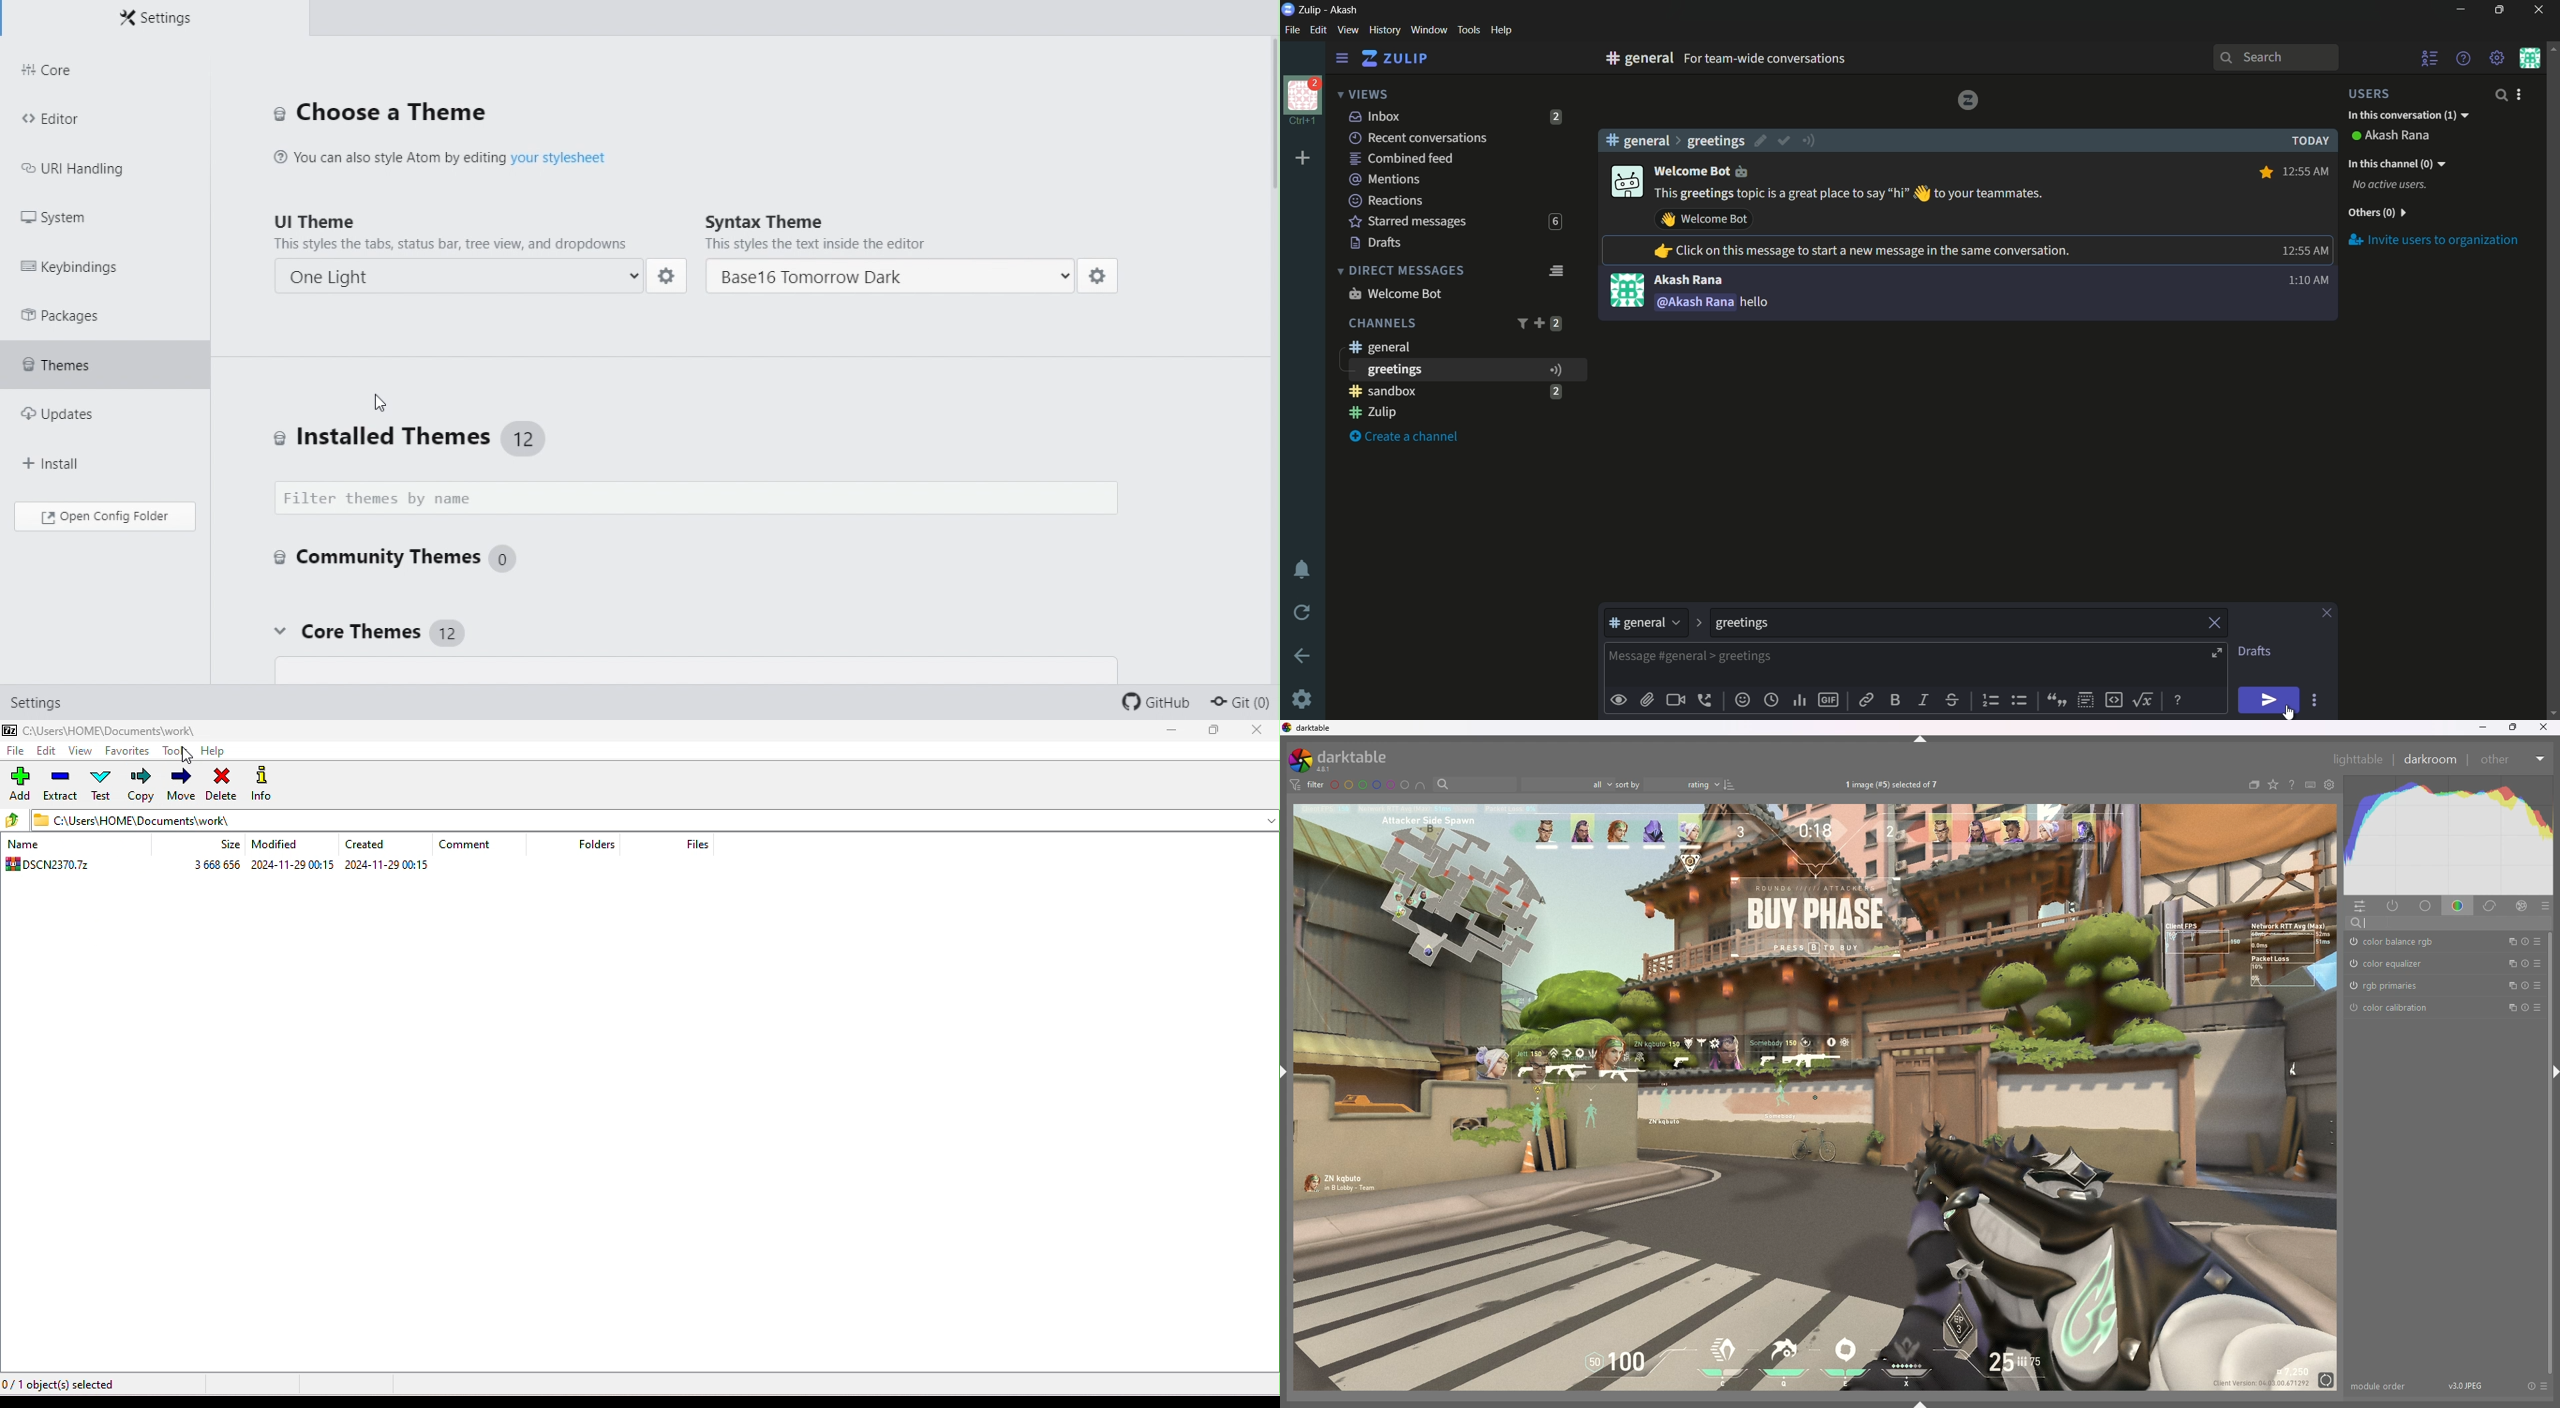 The image size is (2576, 1428). Describe the element at coordinates (2427, 905) in the screenshot. I see `base` at that location.